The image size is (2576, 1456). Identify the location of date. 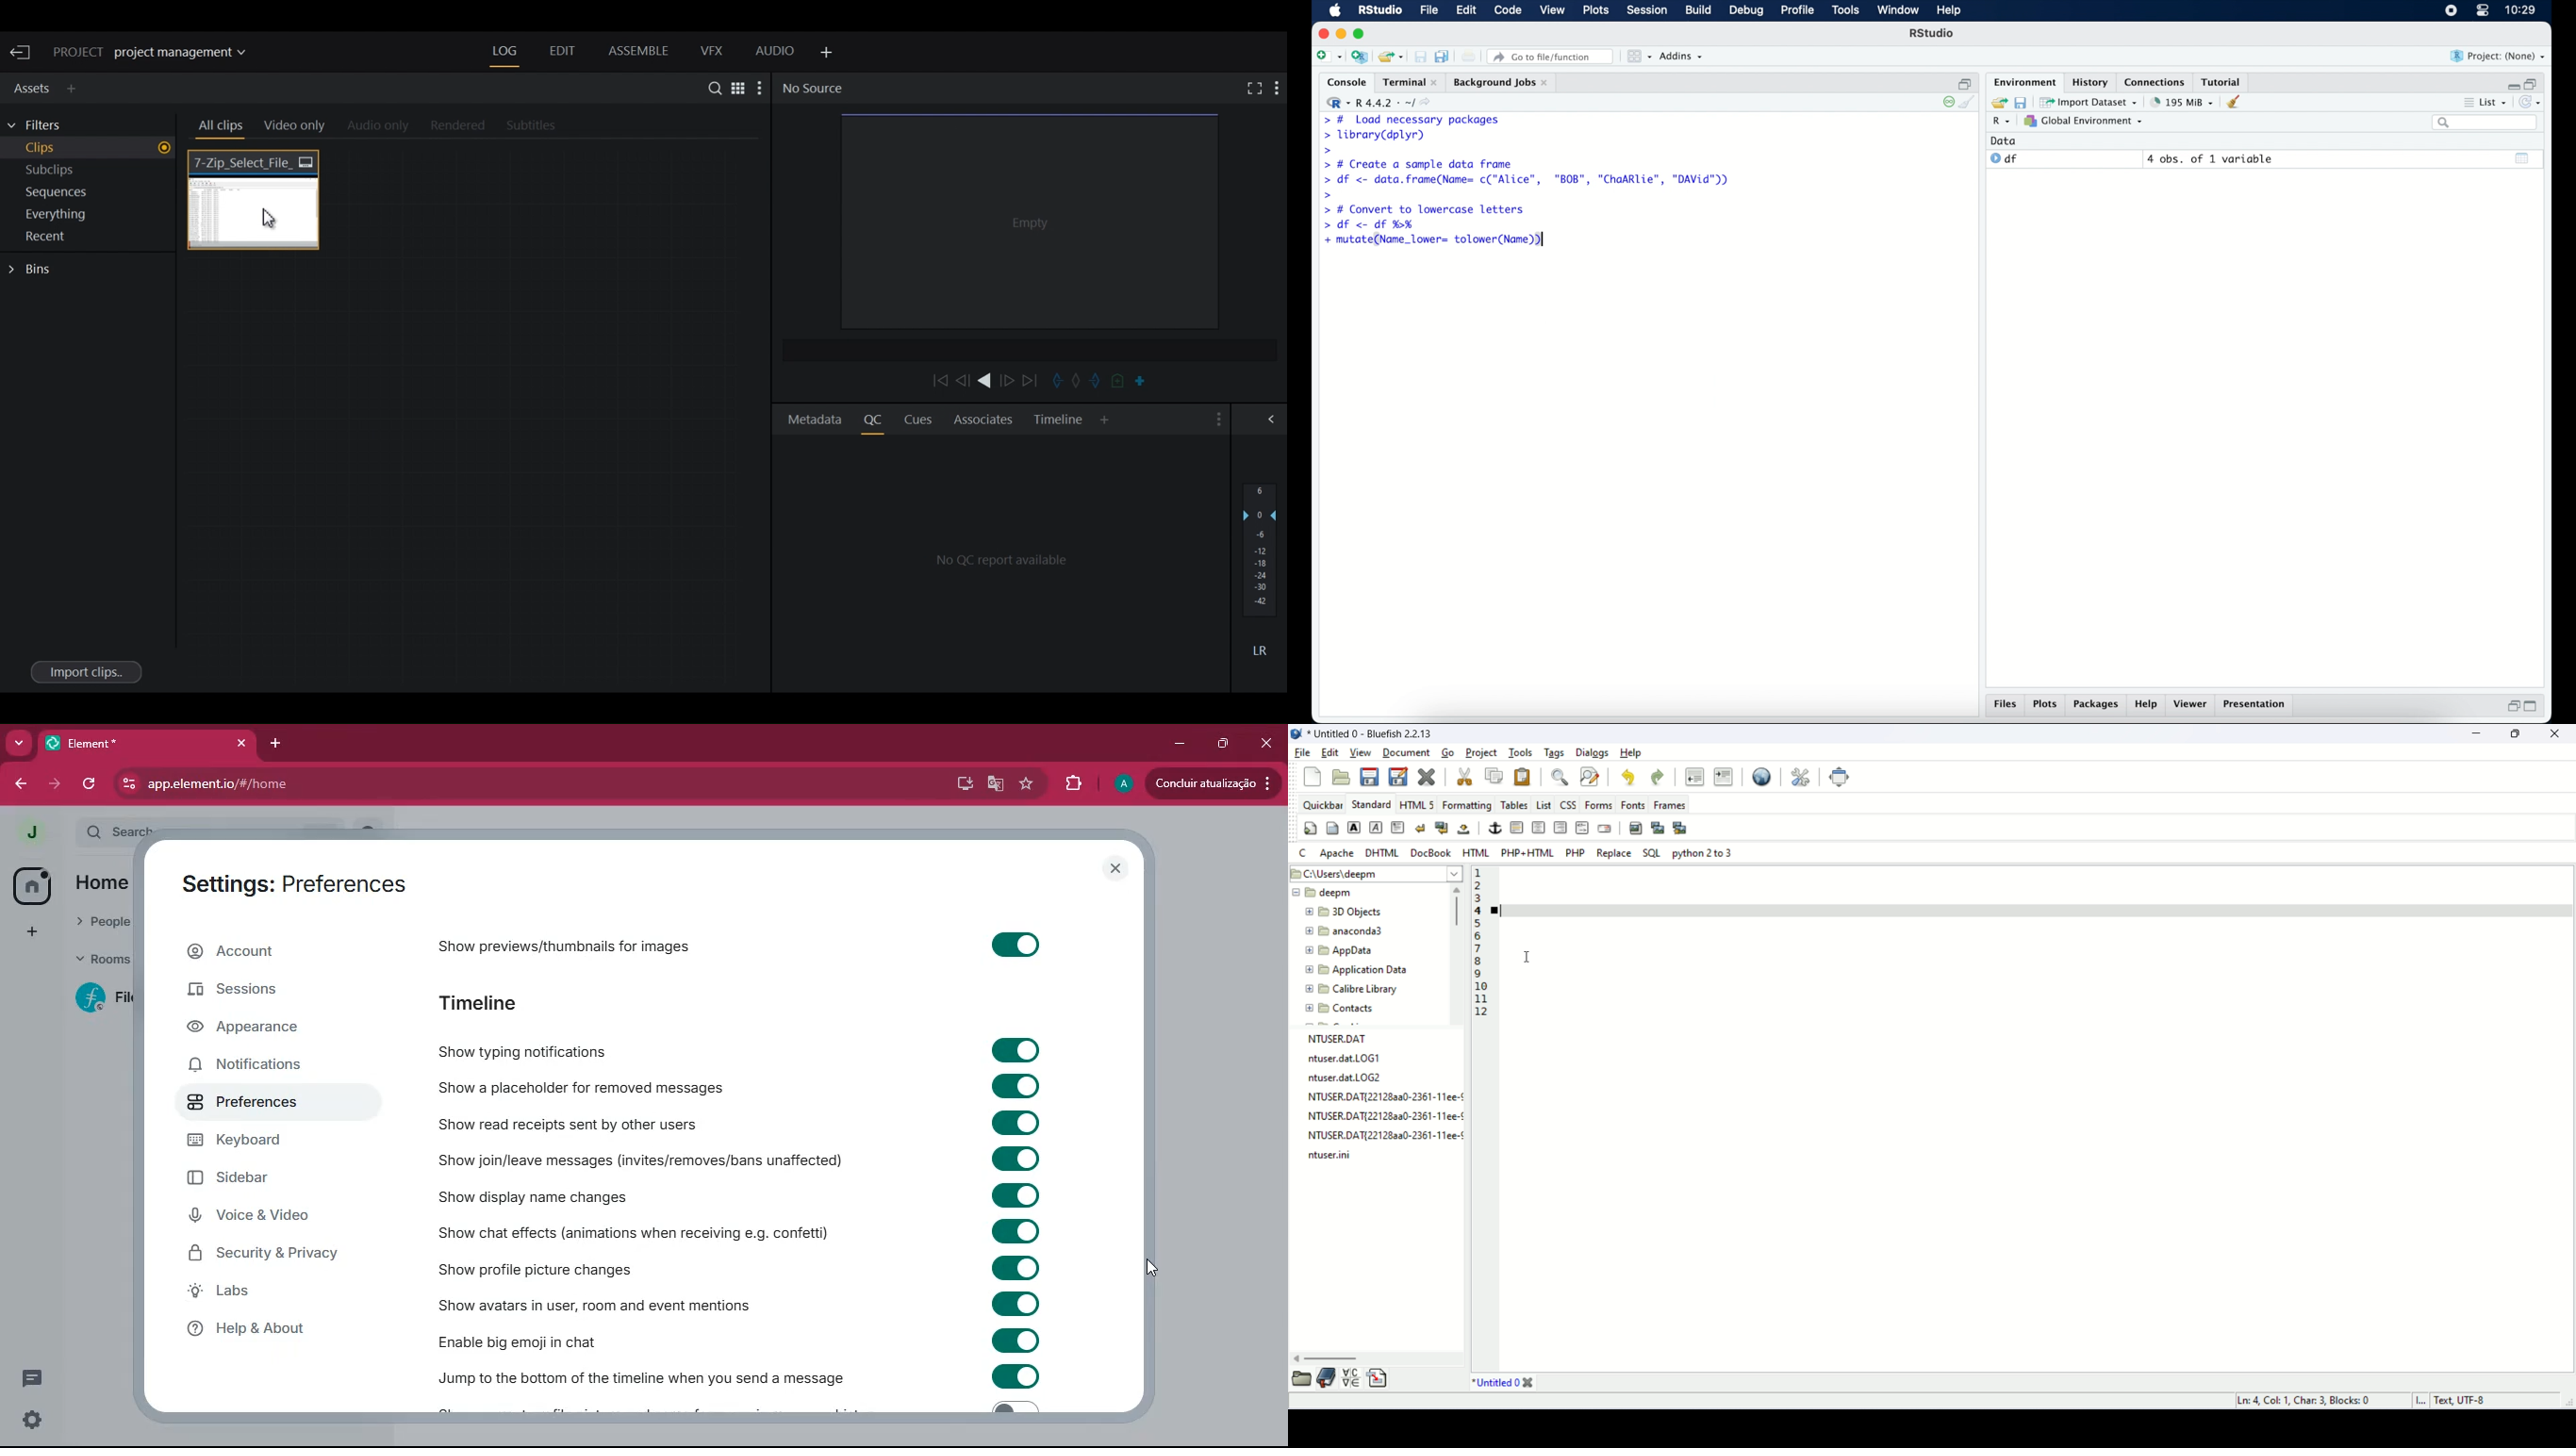
(2004, 140).